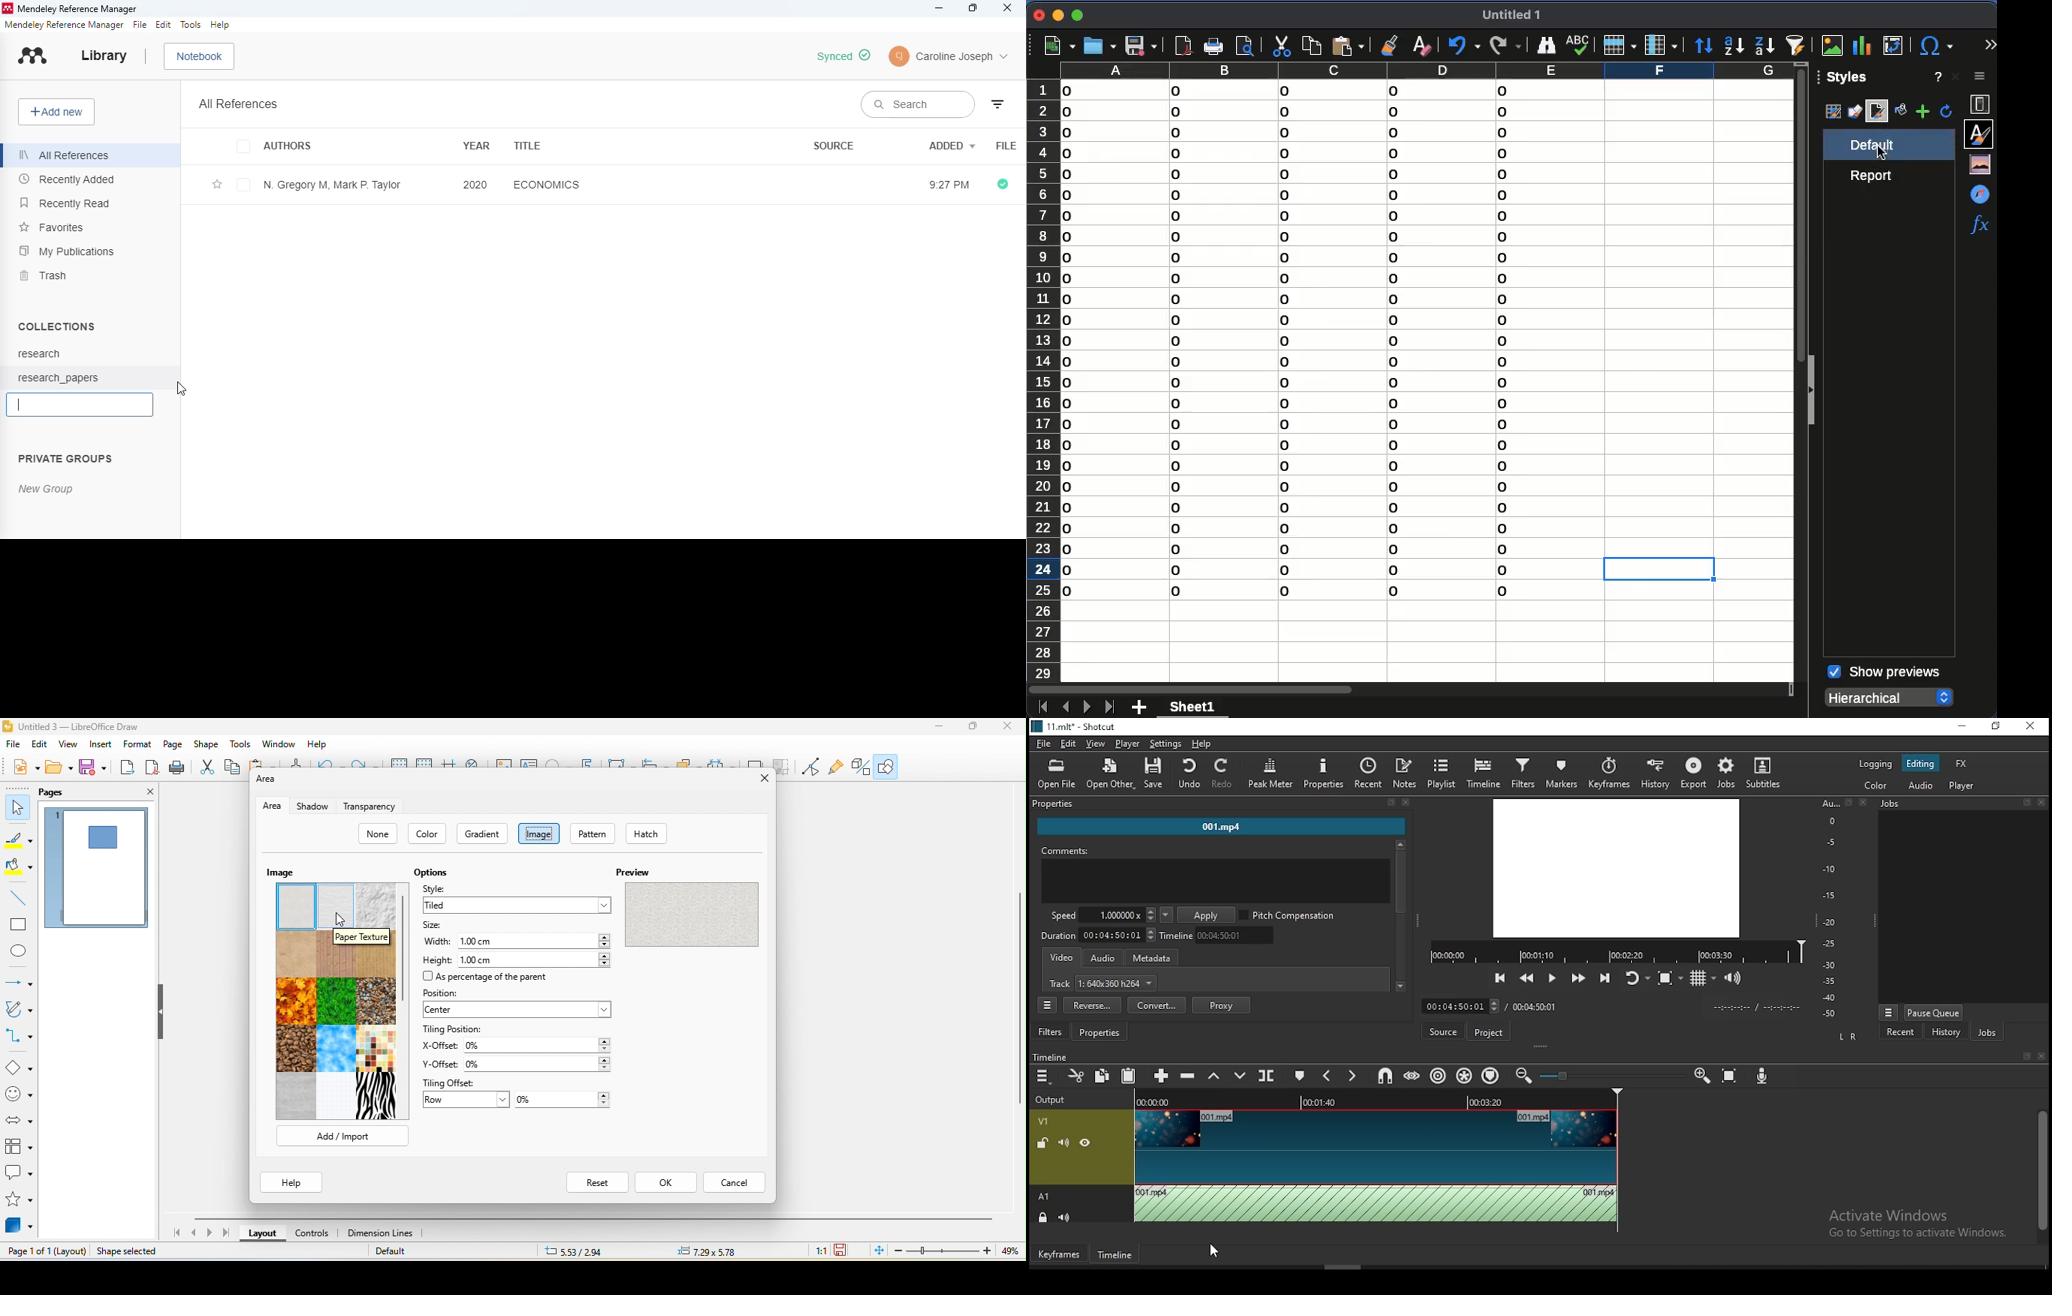 The width and height of the screenshot is (2072, 1316). Describe the element at coordinates (1127, 744) in the screenshot. I see `player` at that location.